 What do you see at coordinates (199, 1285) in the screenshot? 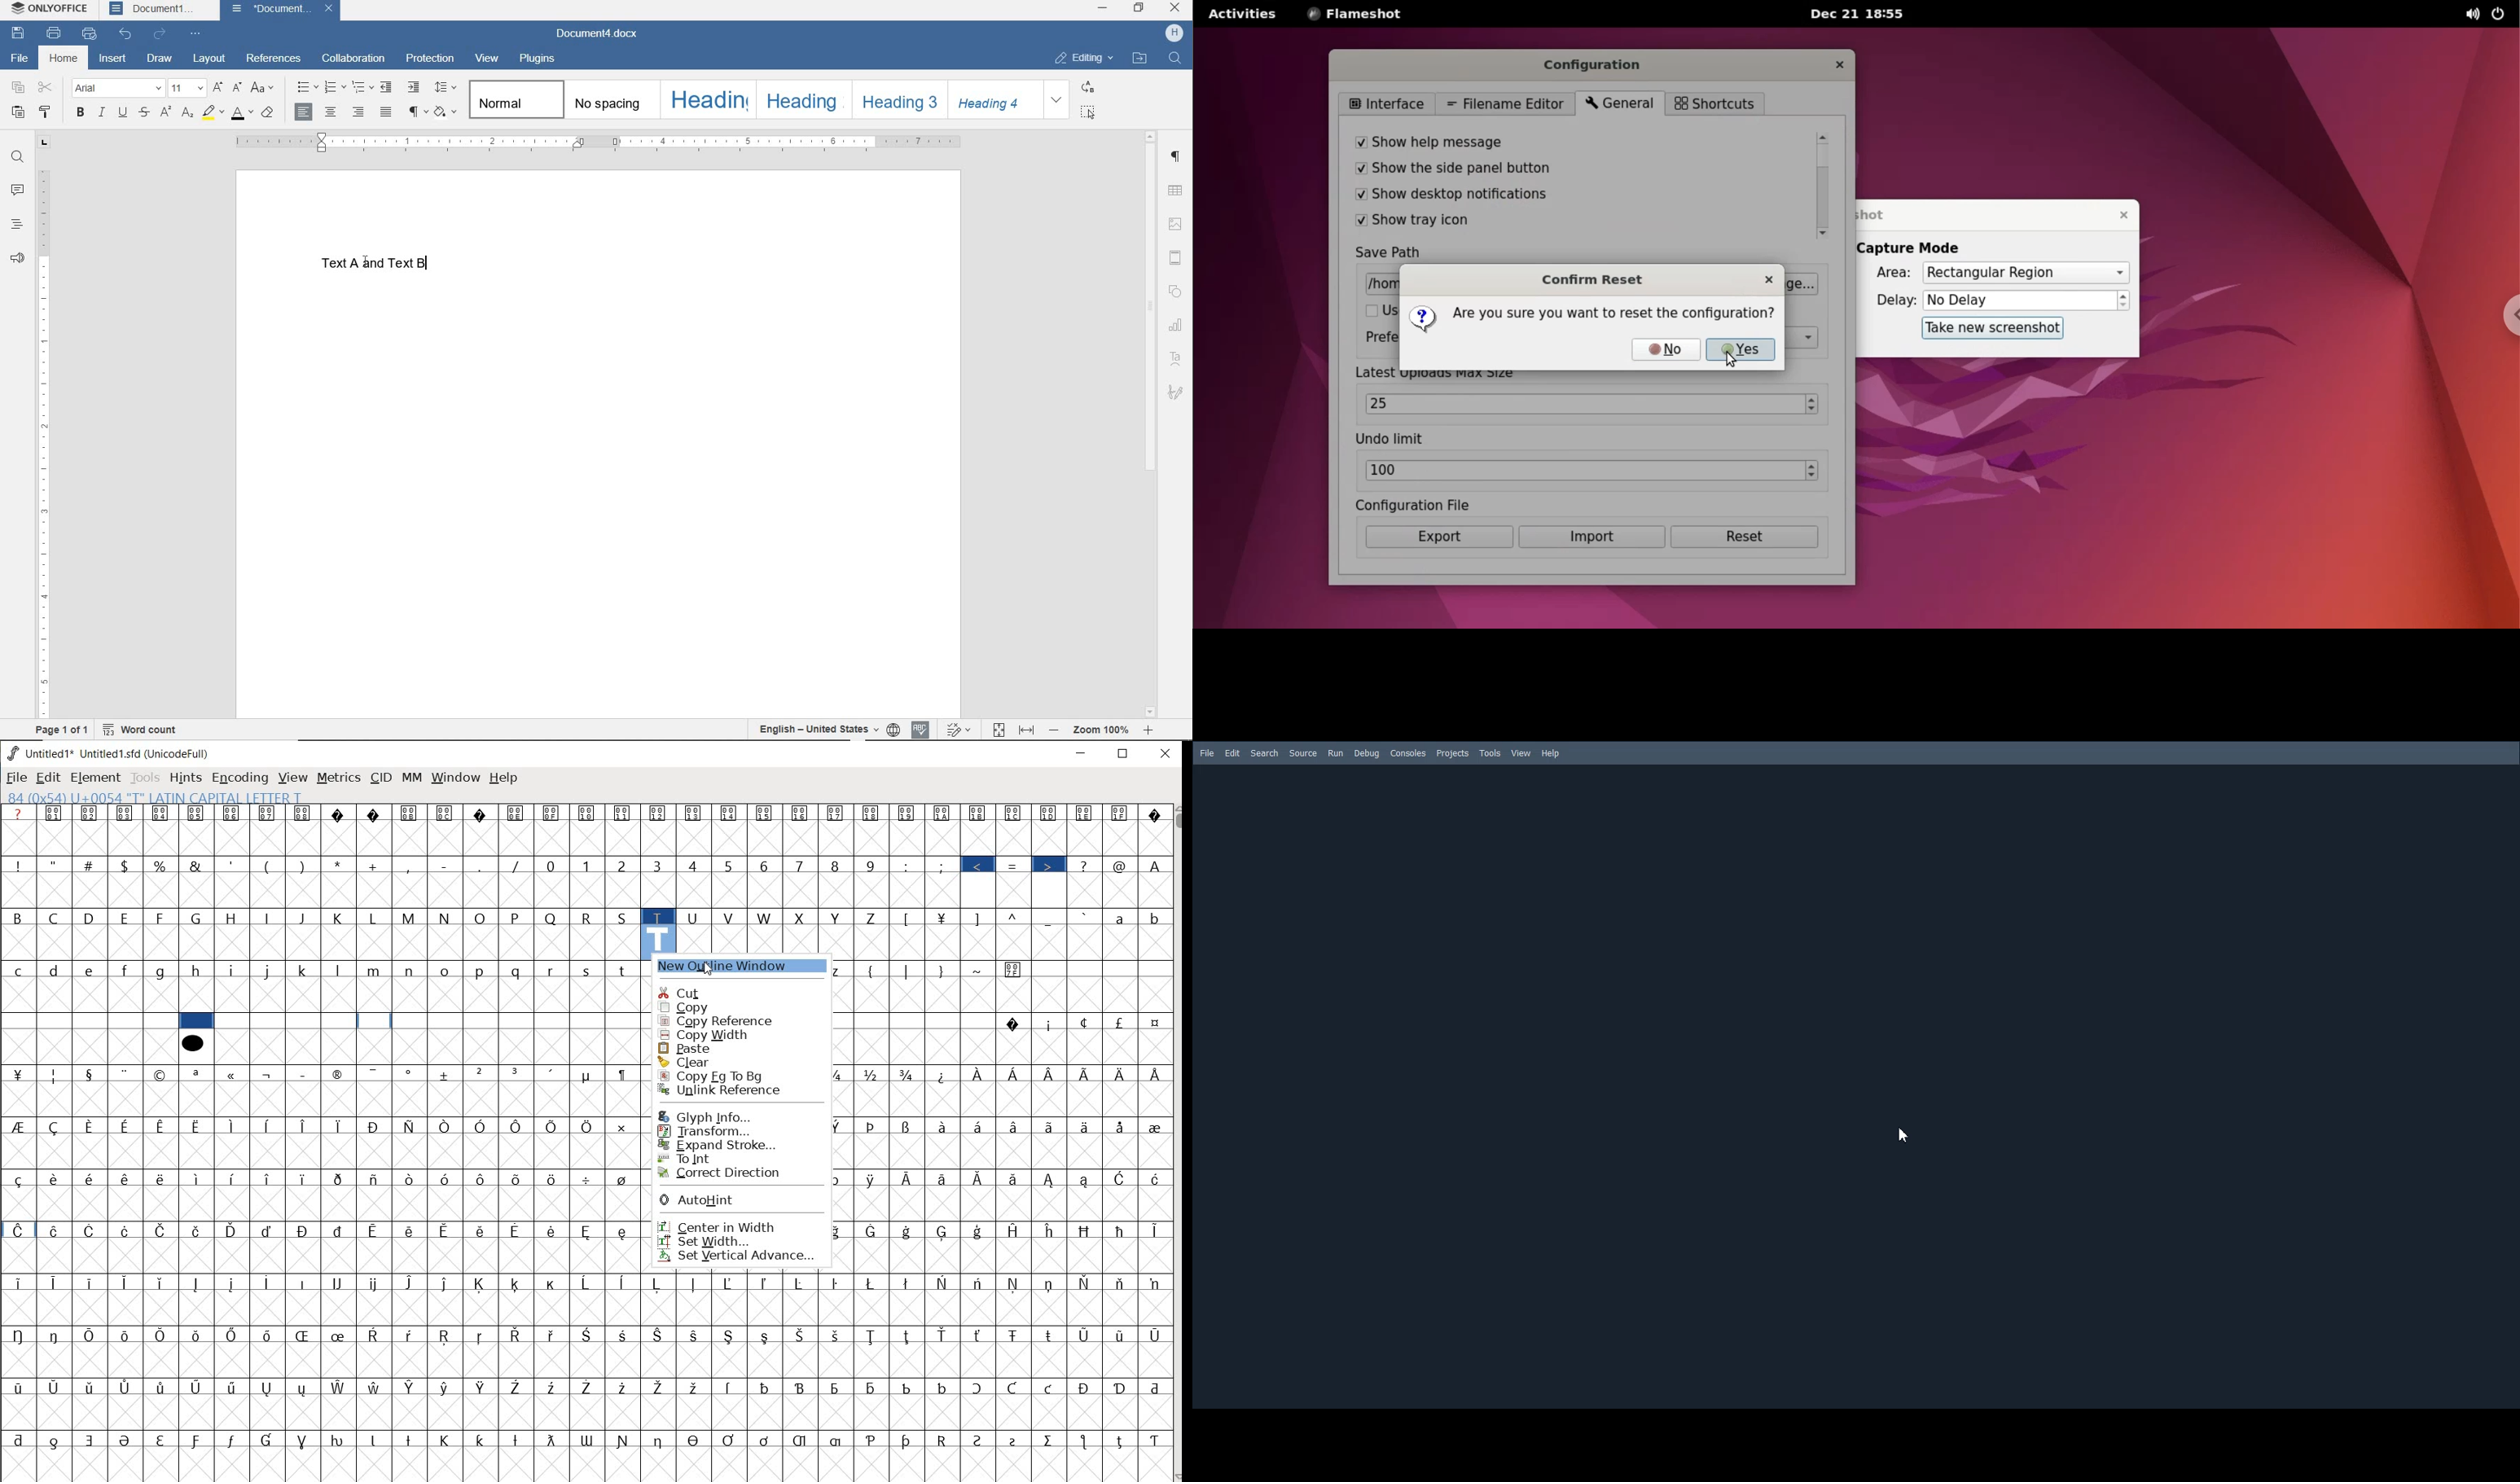
I see `Symbol` at bounding box center [199, 1285].